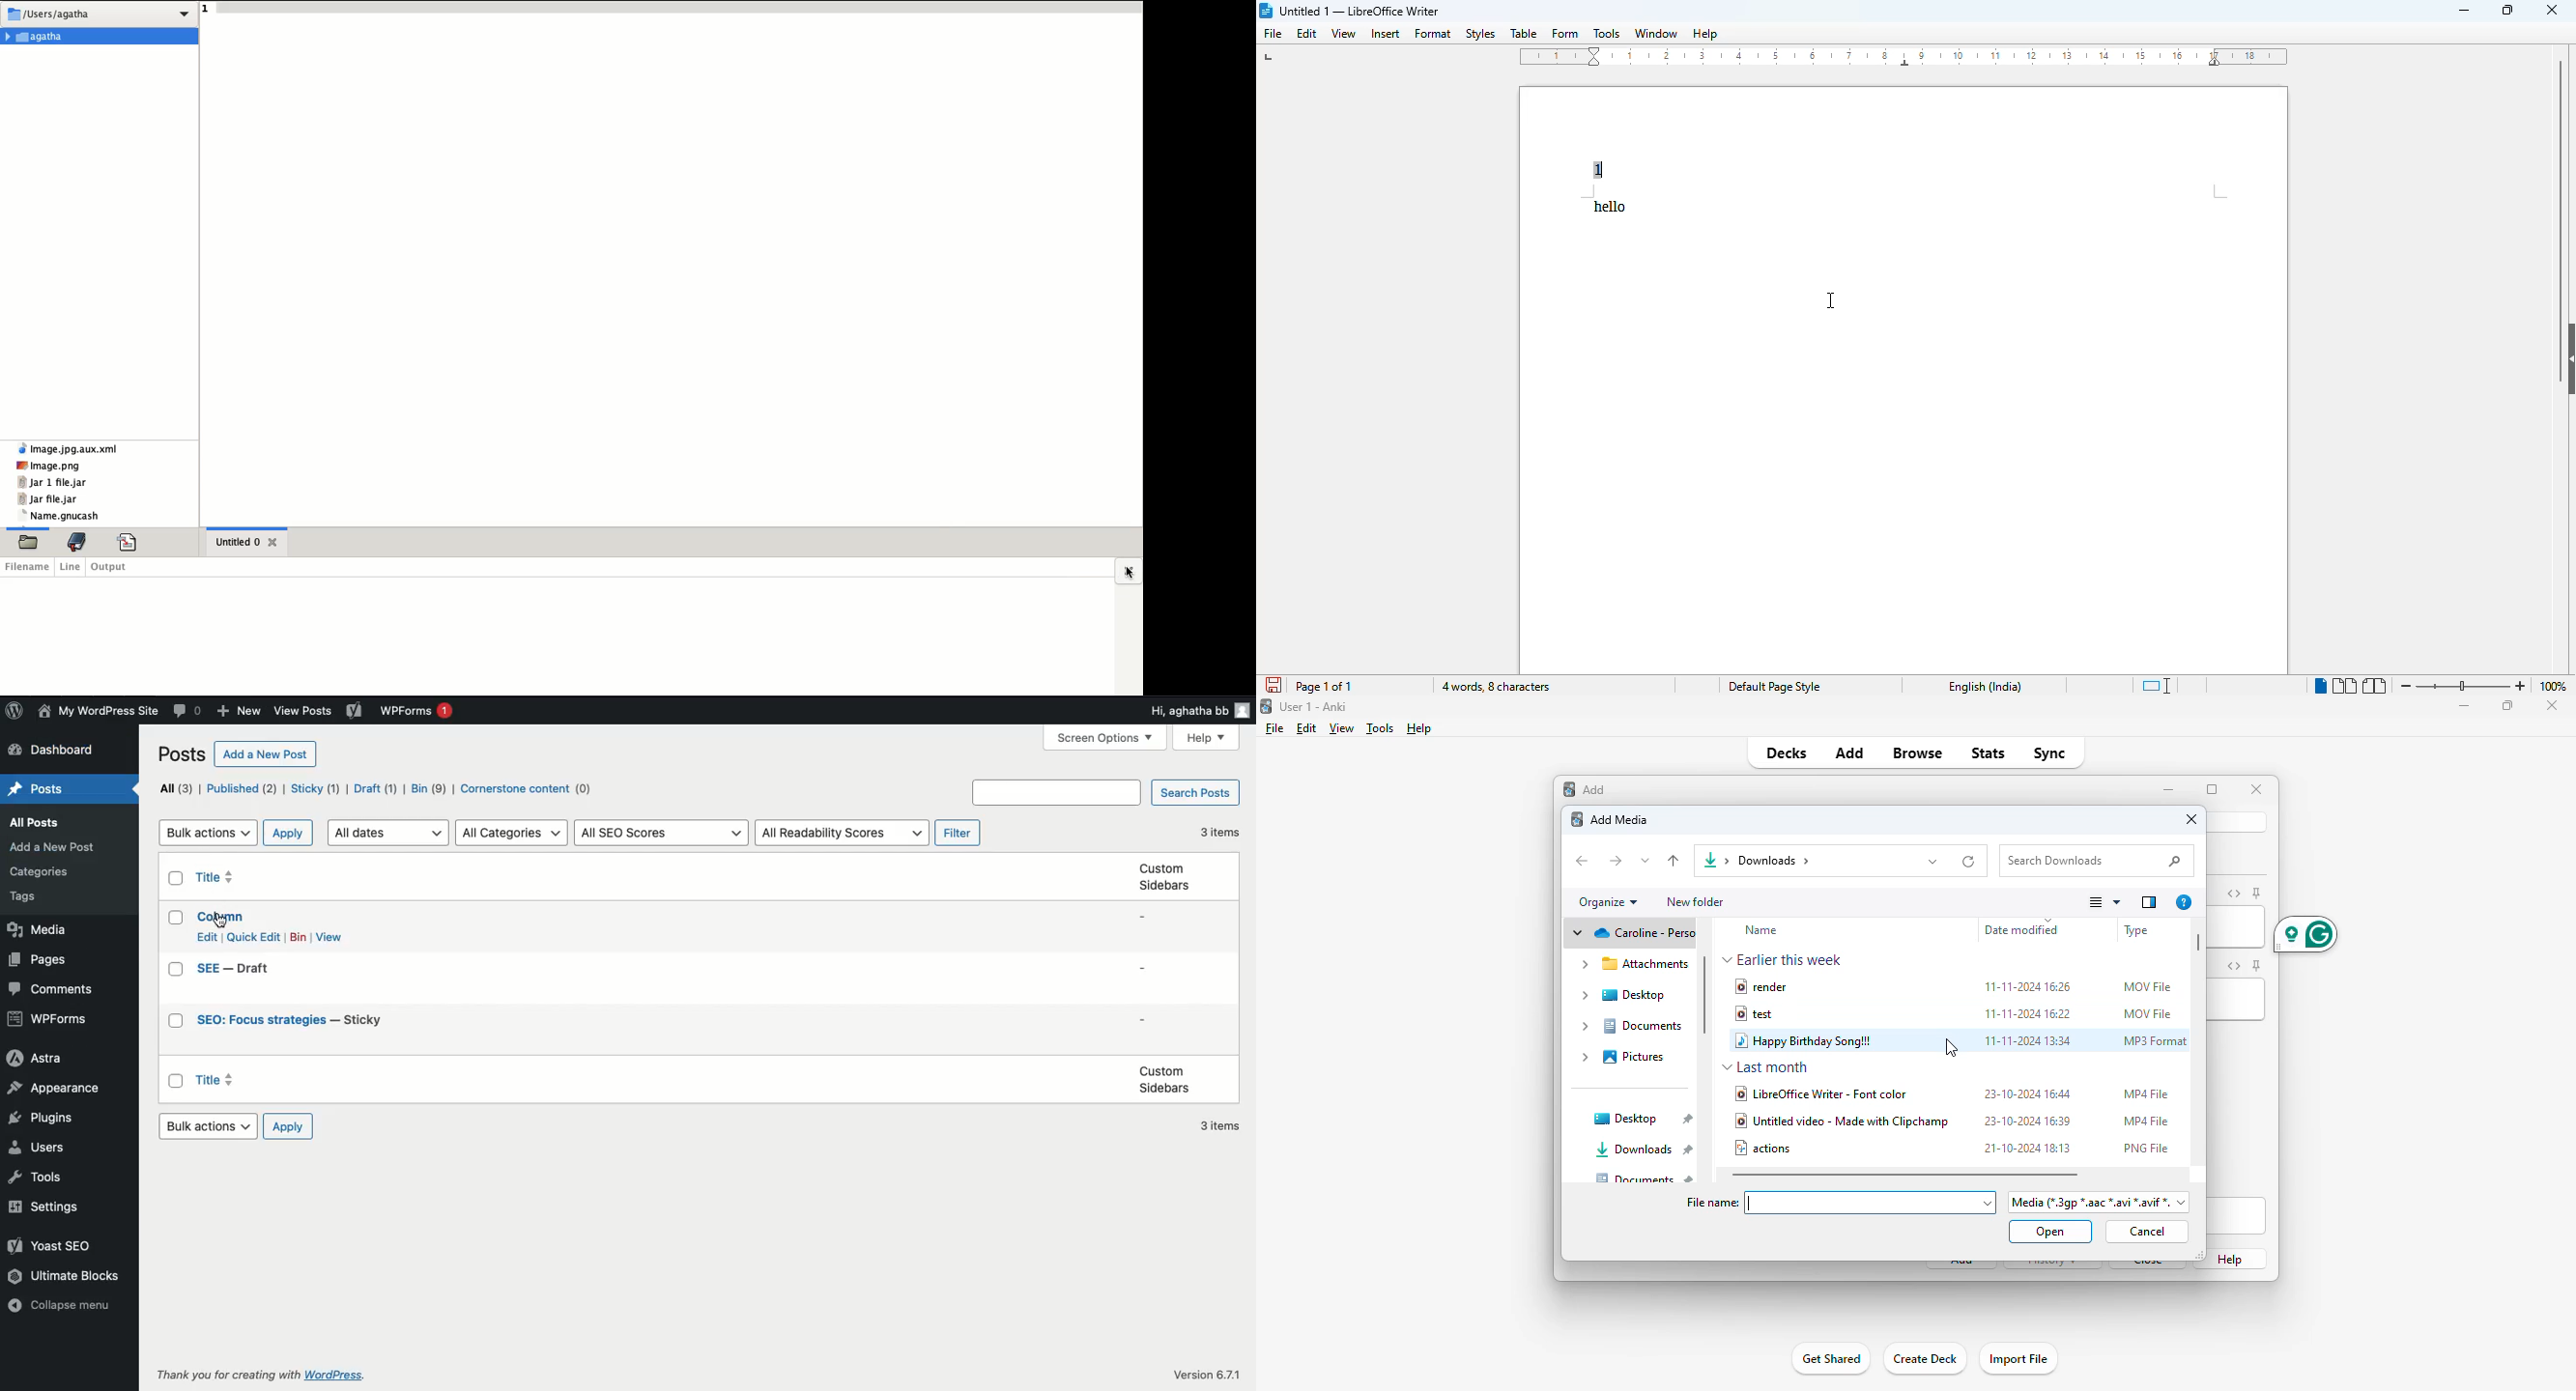  I want to click on show the preview pane, so click(2150, 902).